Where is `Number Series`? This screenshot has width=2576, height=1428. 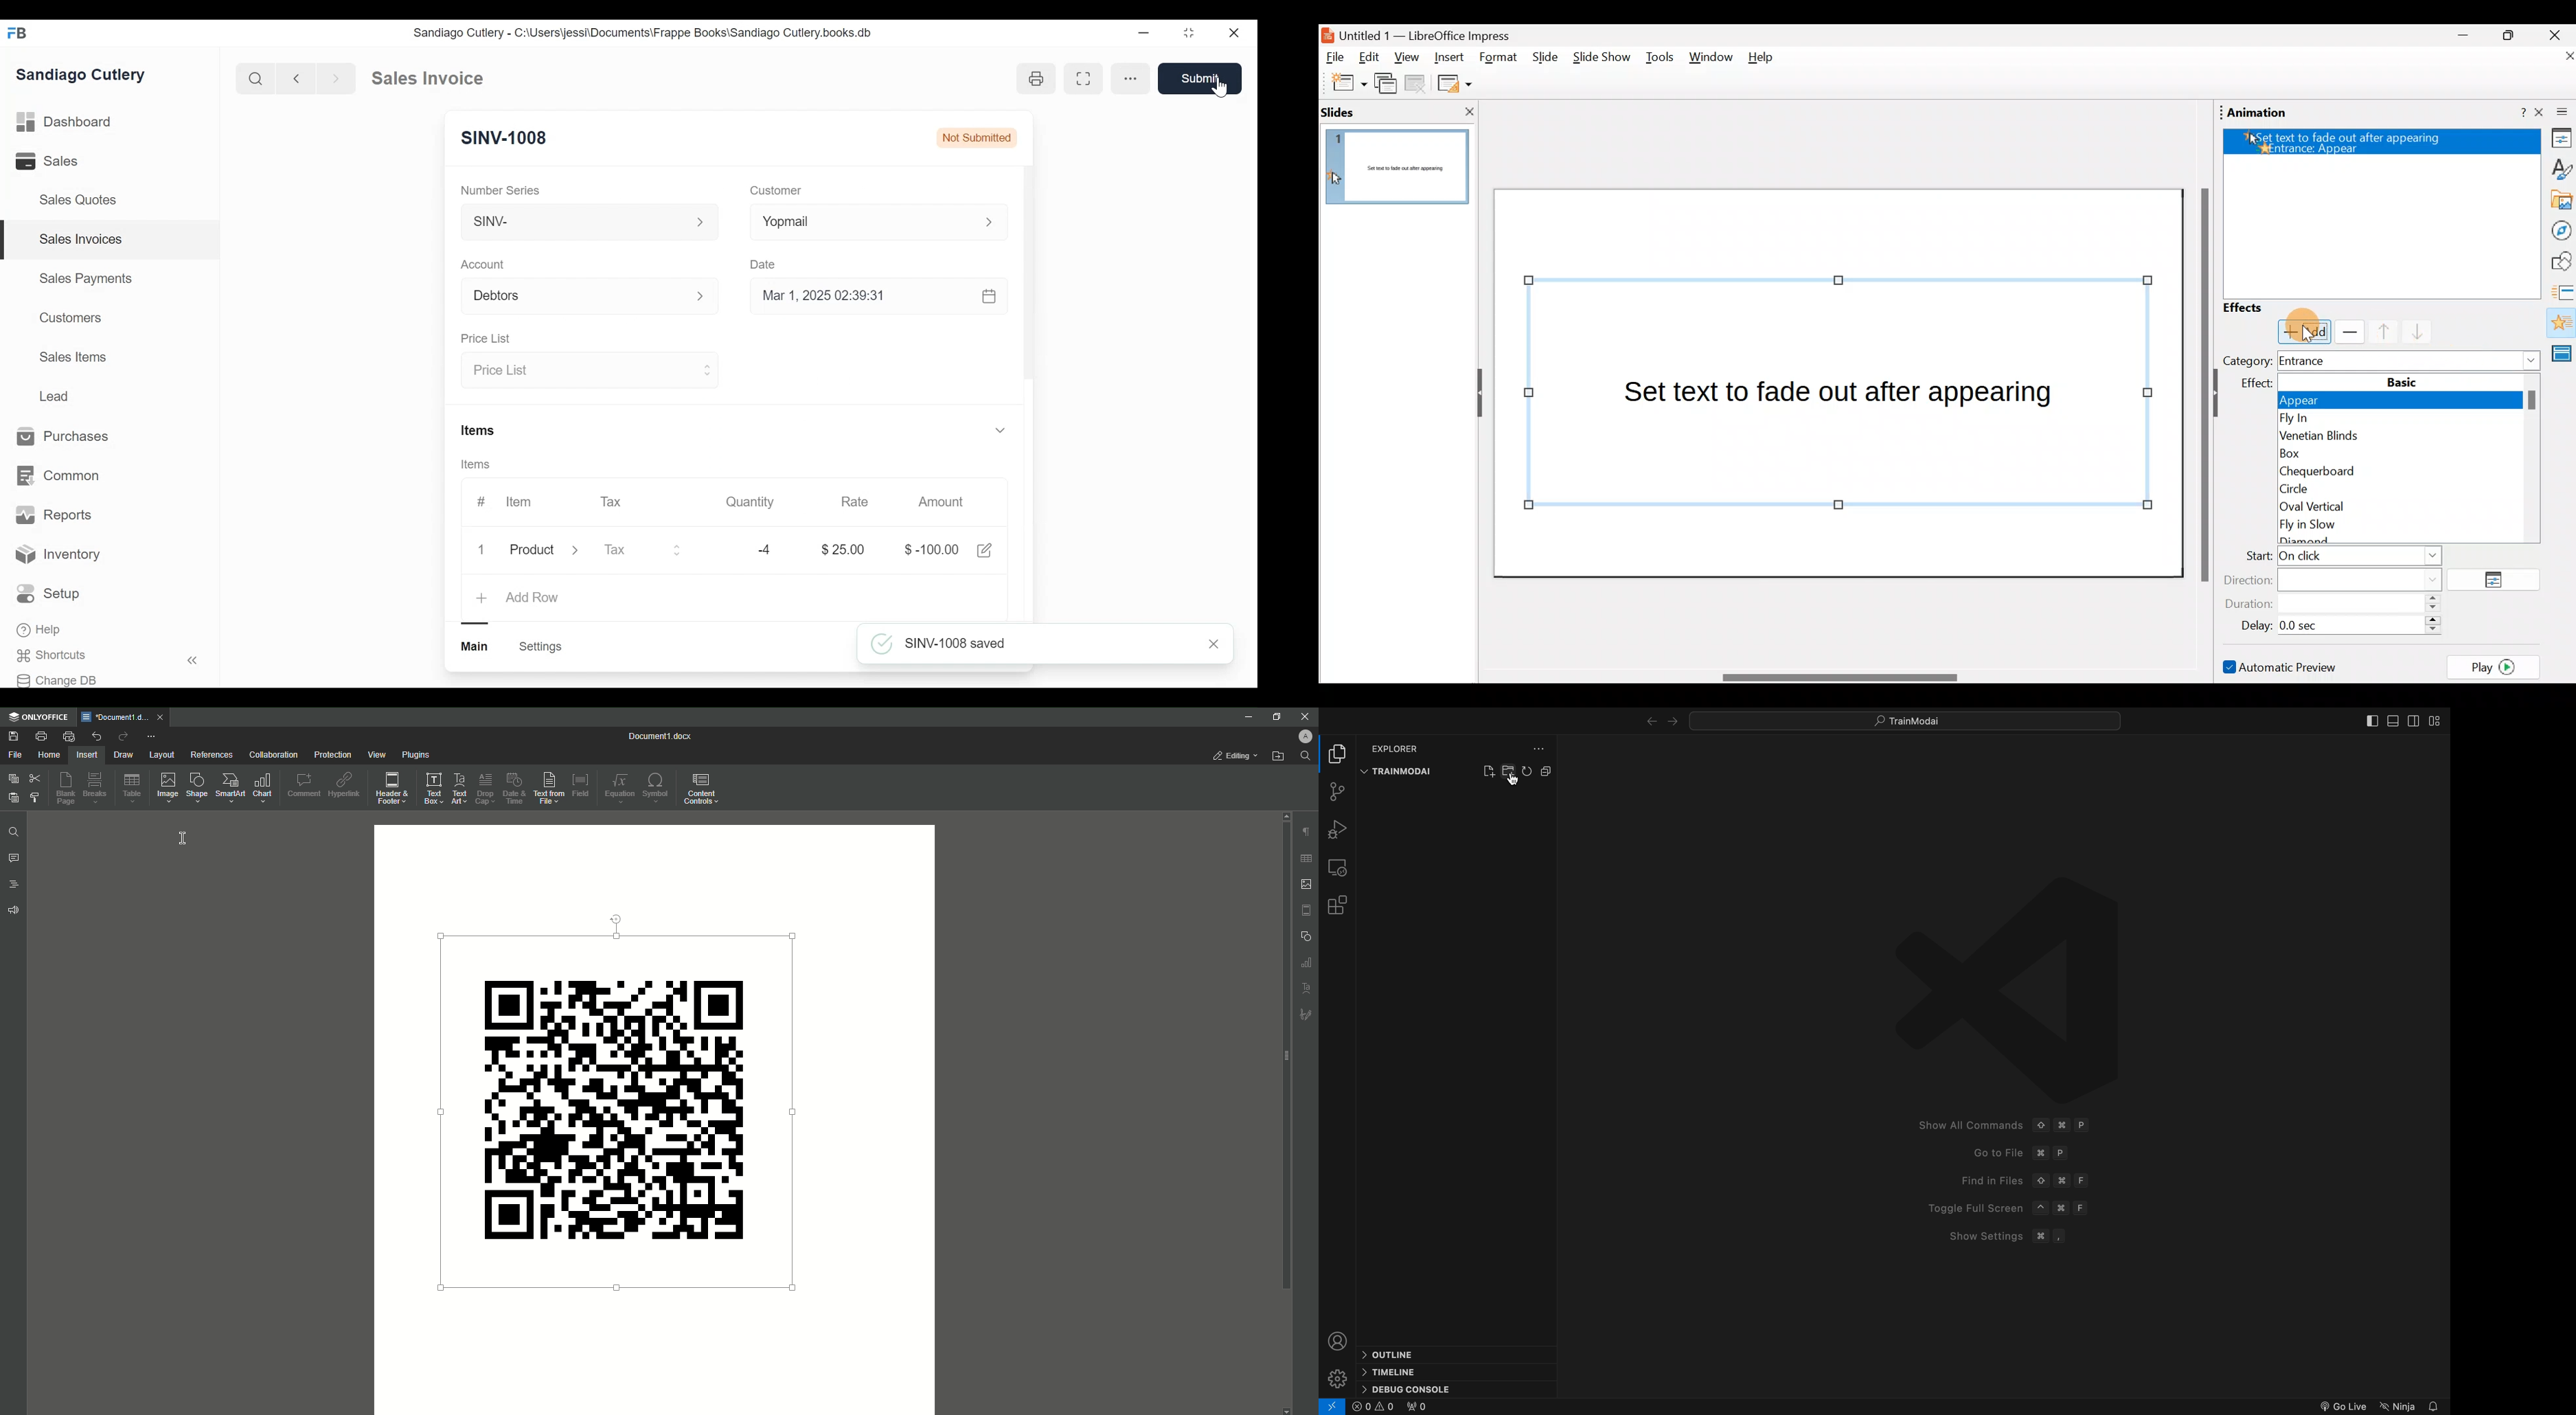 Number Series is located at coordinates (500, 189).